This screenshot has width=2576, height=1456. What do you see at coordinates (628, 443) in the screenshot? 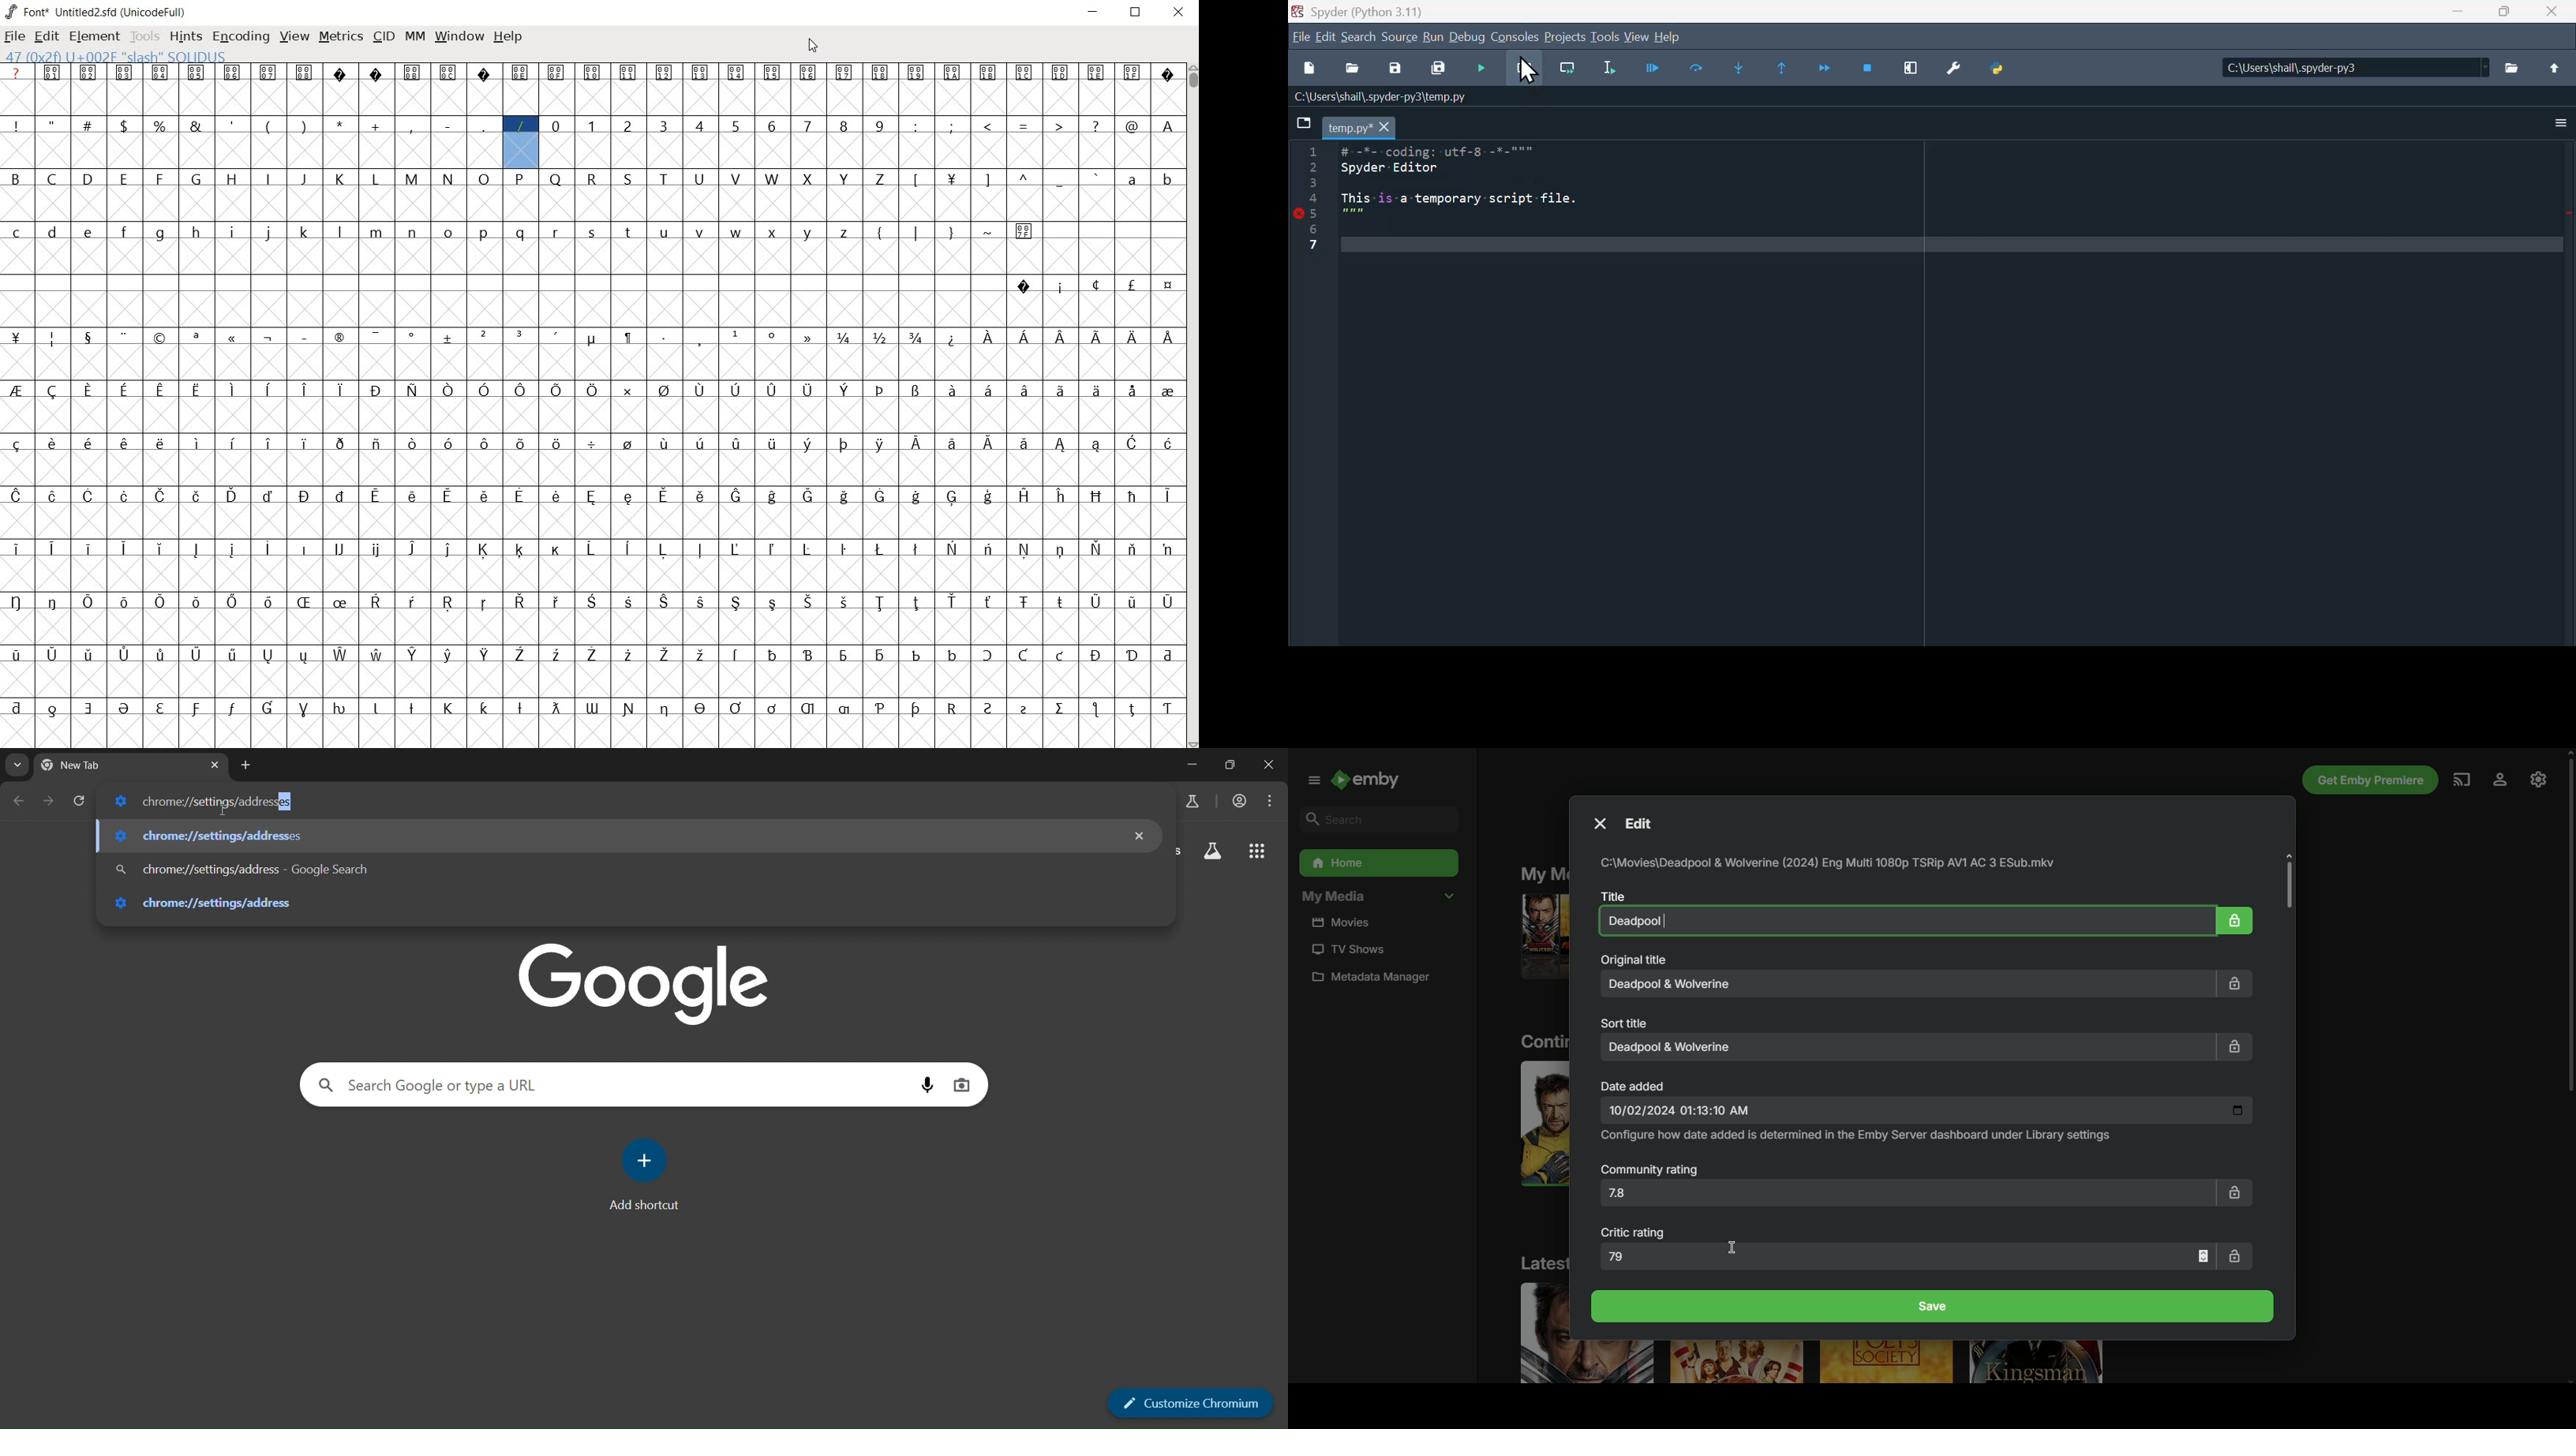
I see `glyph` at bounding box center [628, 443].